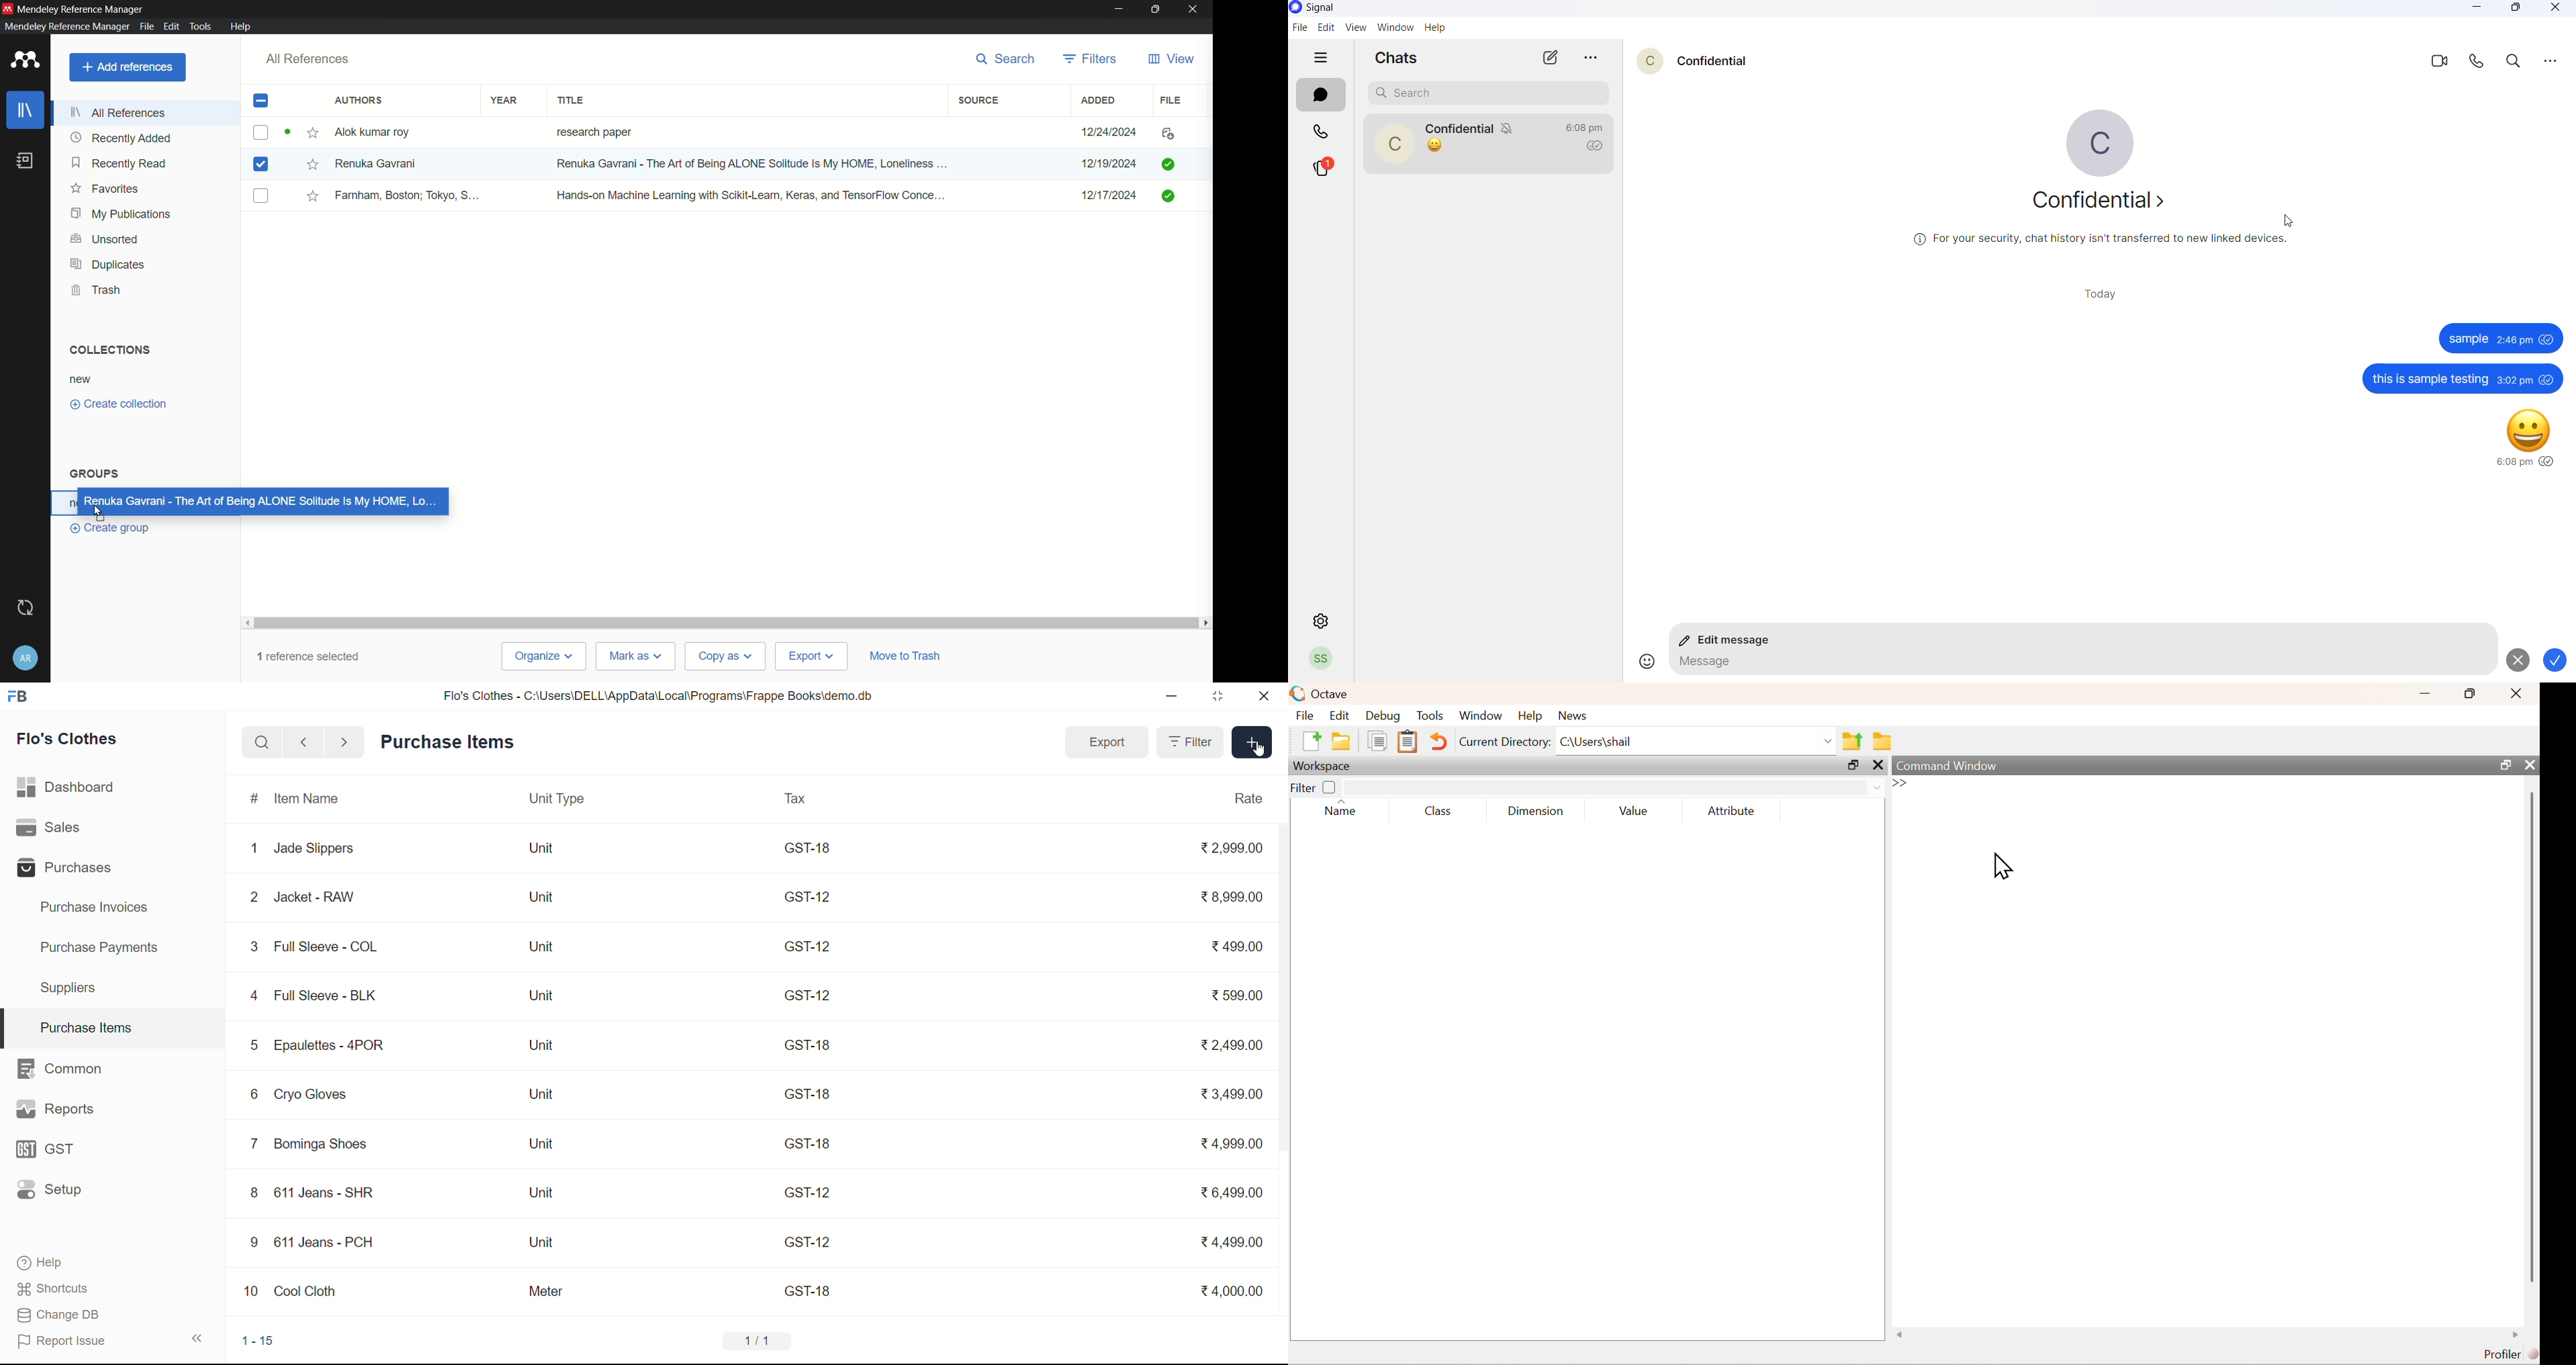 This screenshot has width=2576, height=1372. Describe the element at coordinates (2287, 219) in the screenshot. I see `cursor` at that location.